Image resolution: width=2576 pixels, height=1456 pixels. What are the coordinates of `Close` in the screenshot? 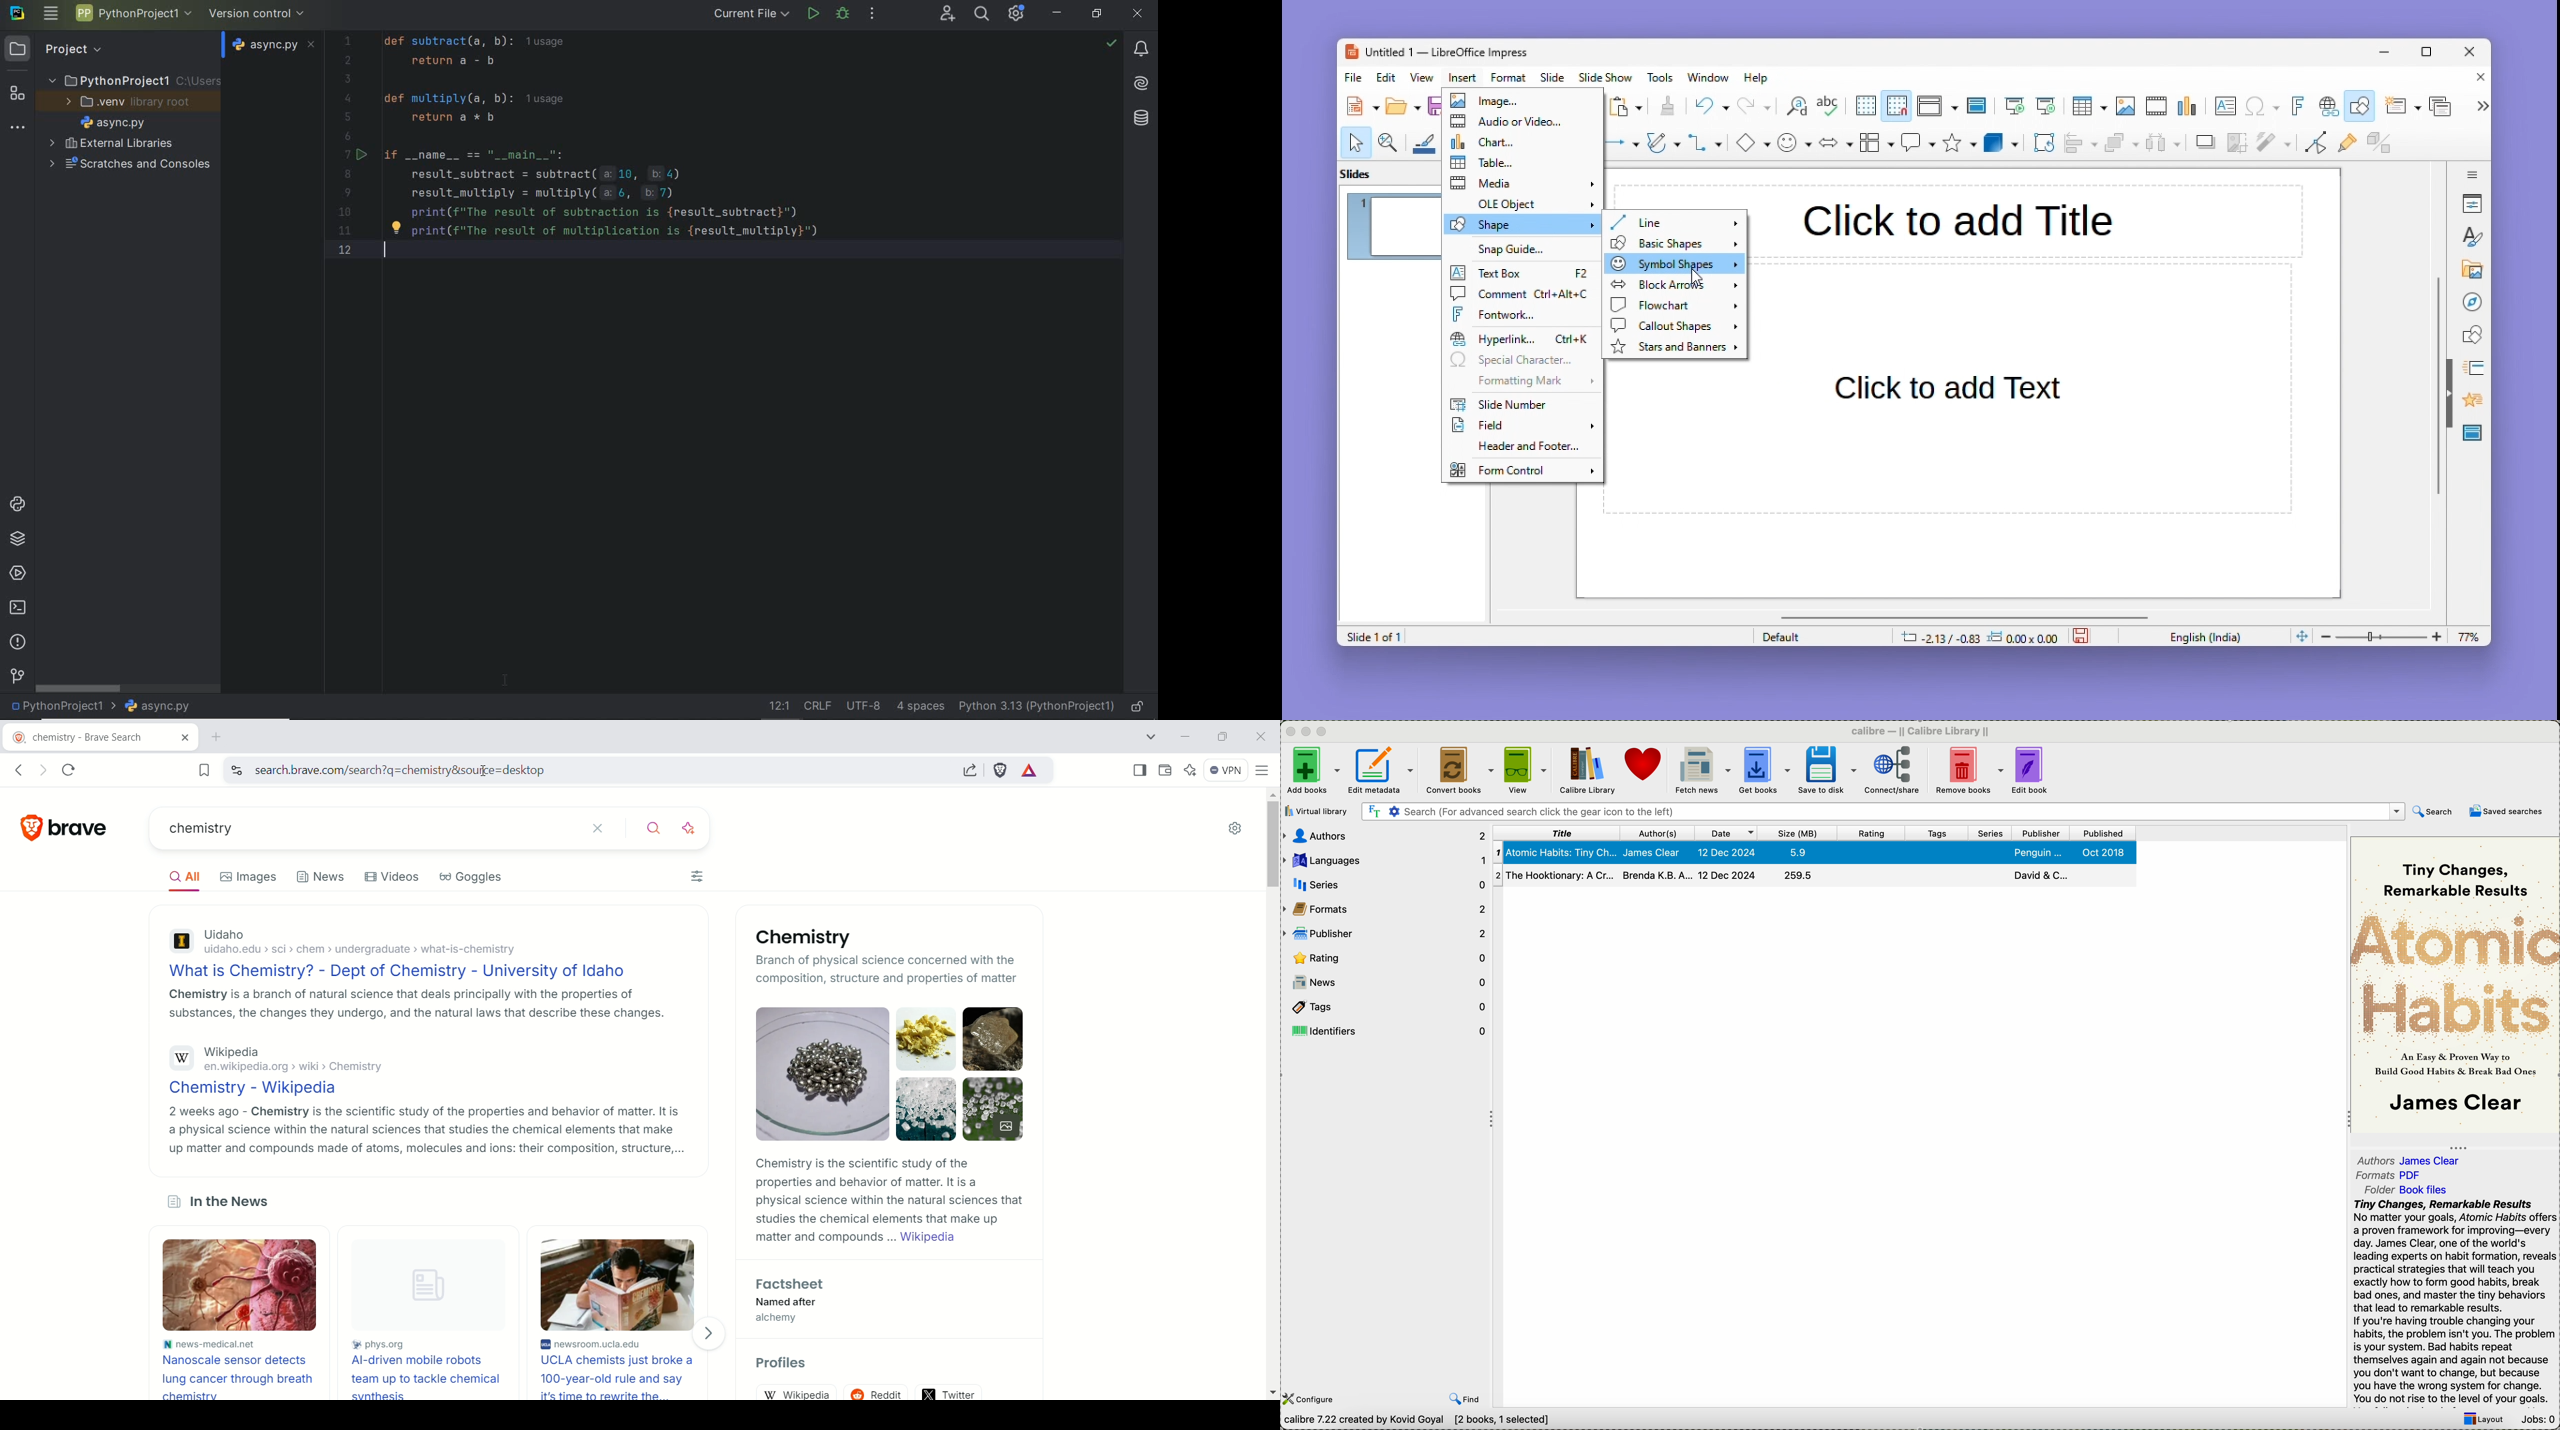 It's located at (2476, 79).